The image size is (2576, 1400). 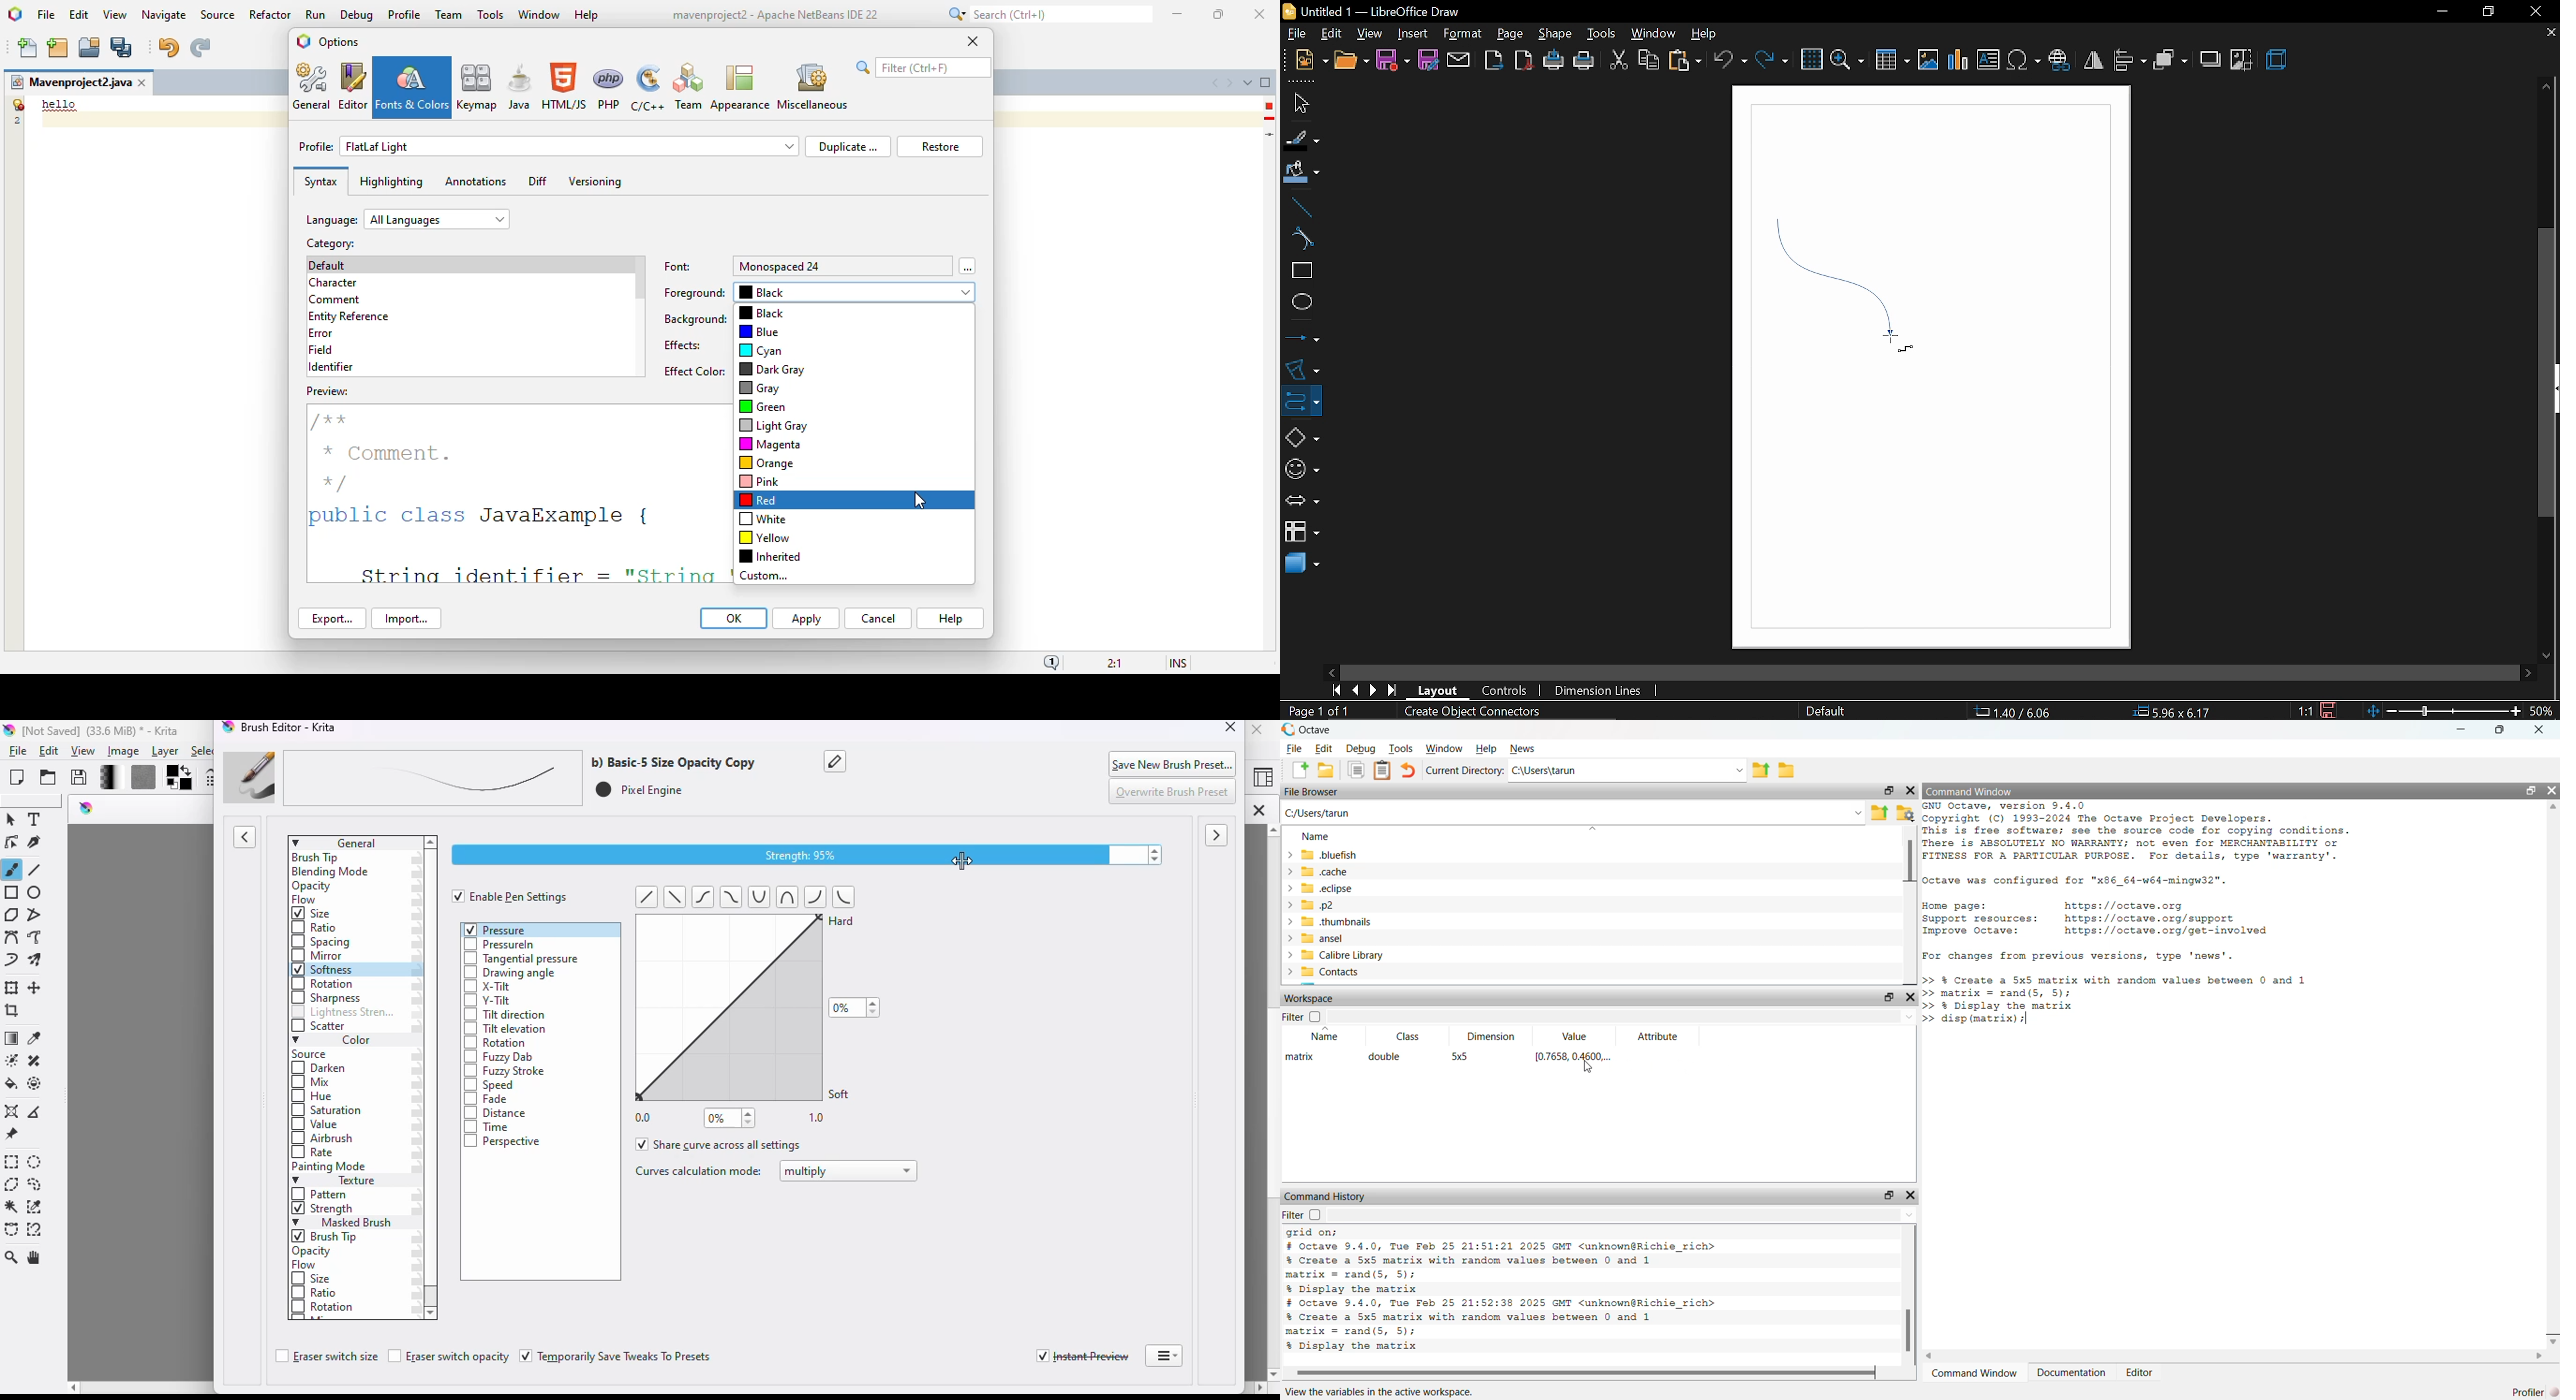 I want to click on brush tip, so click(x=316, y=858).